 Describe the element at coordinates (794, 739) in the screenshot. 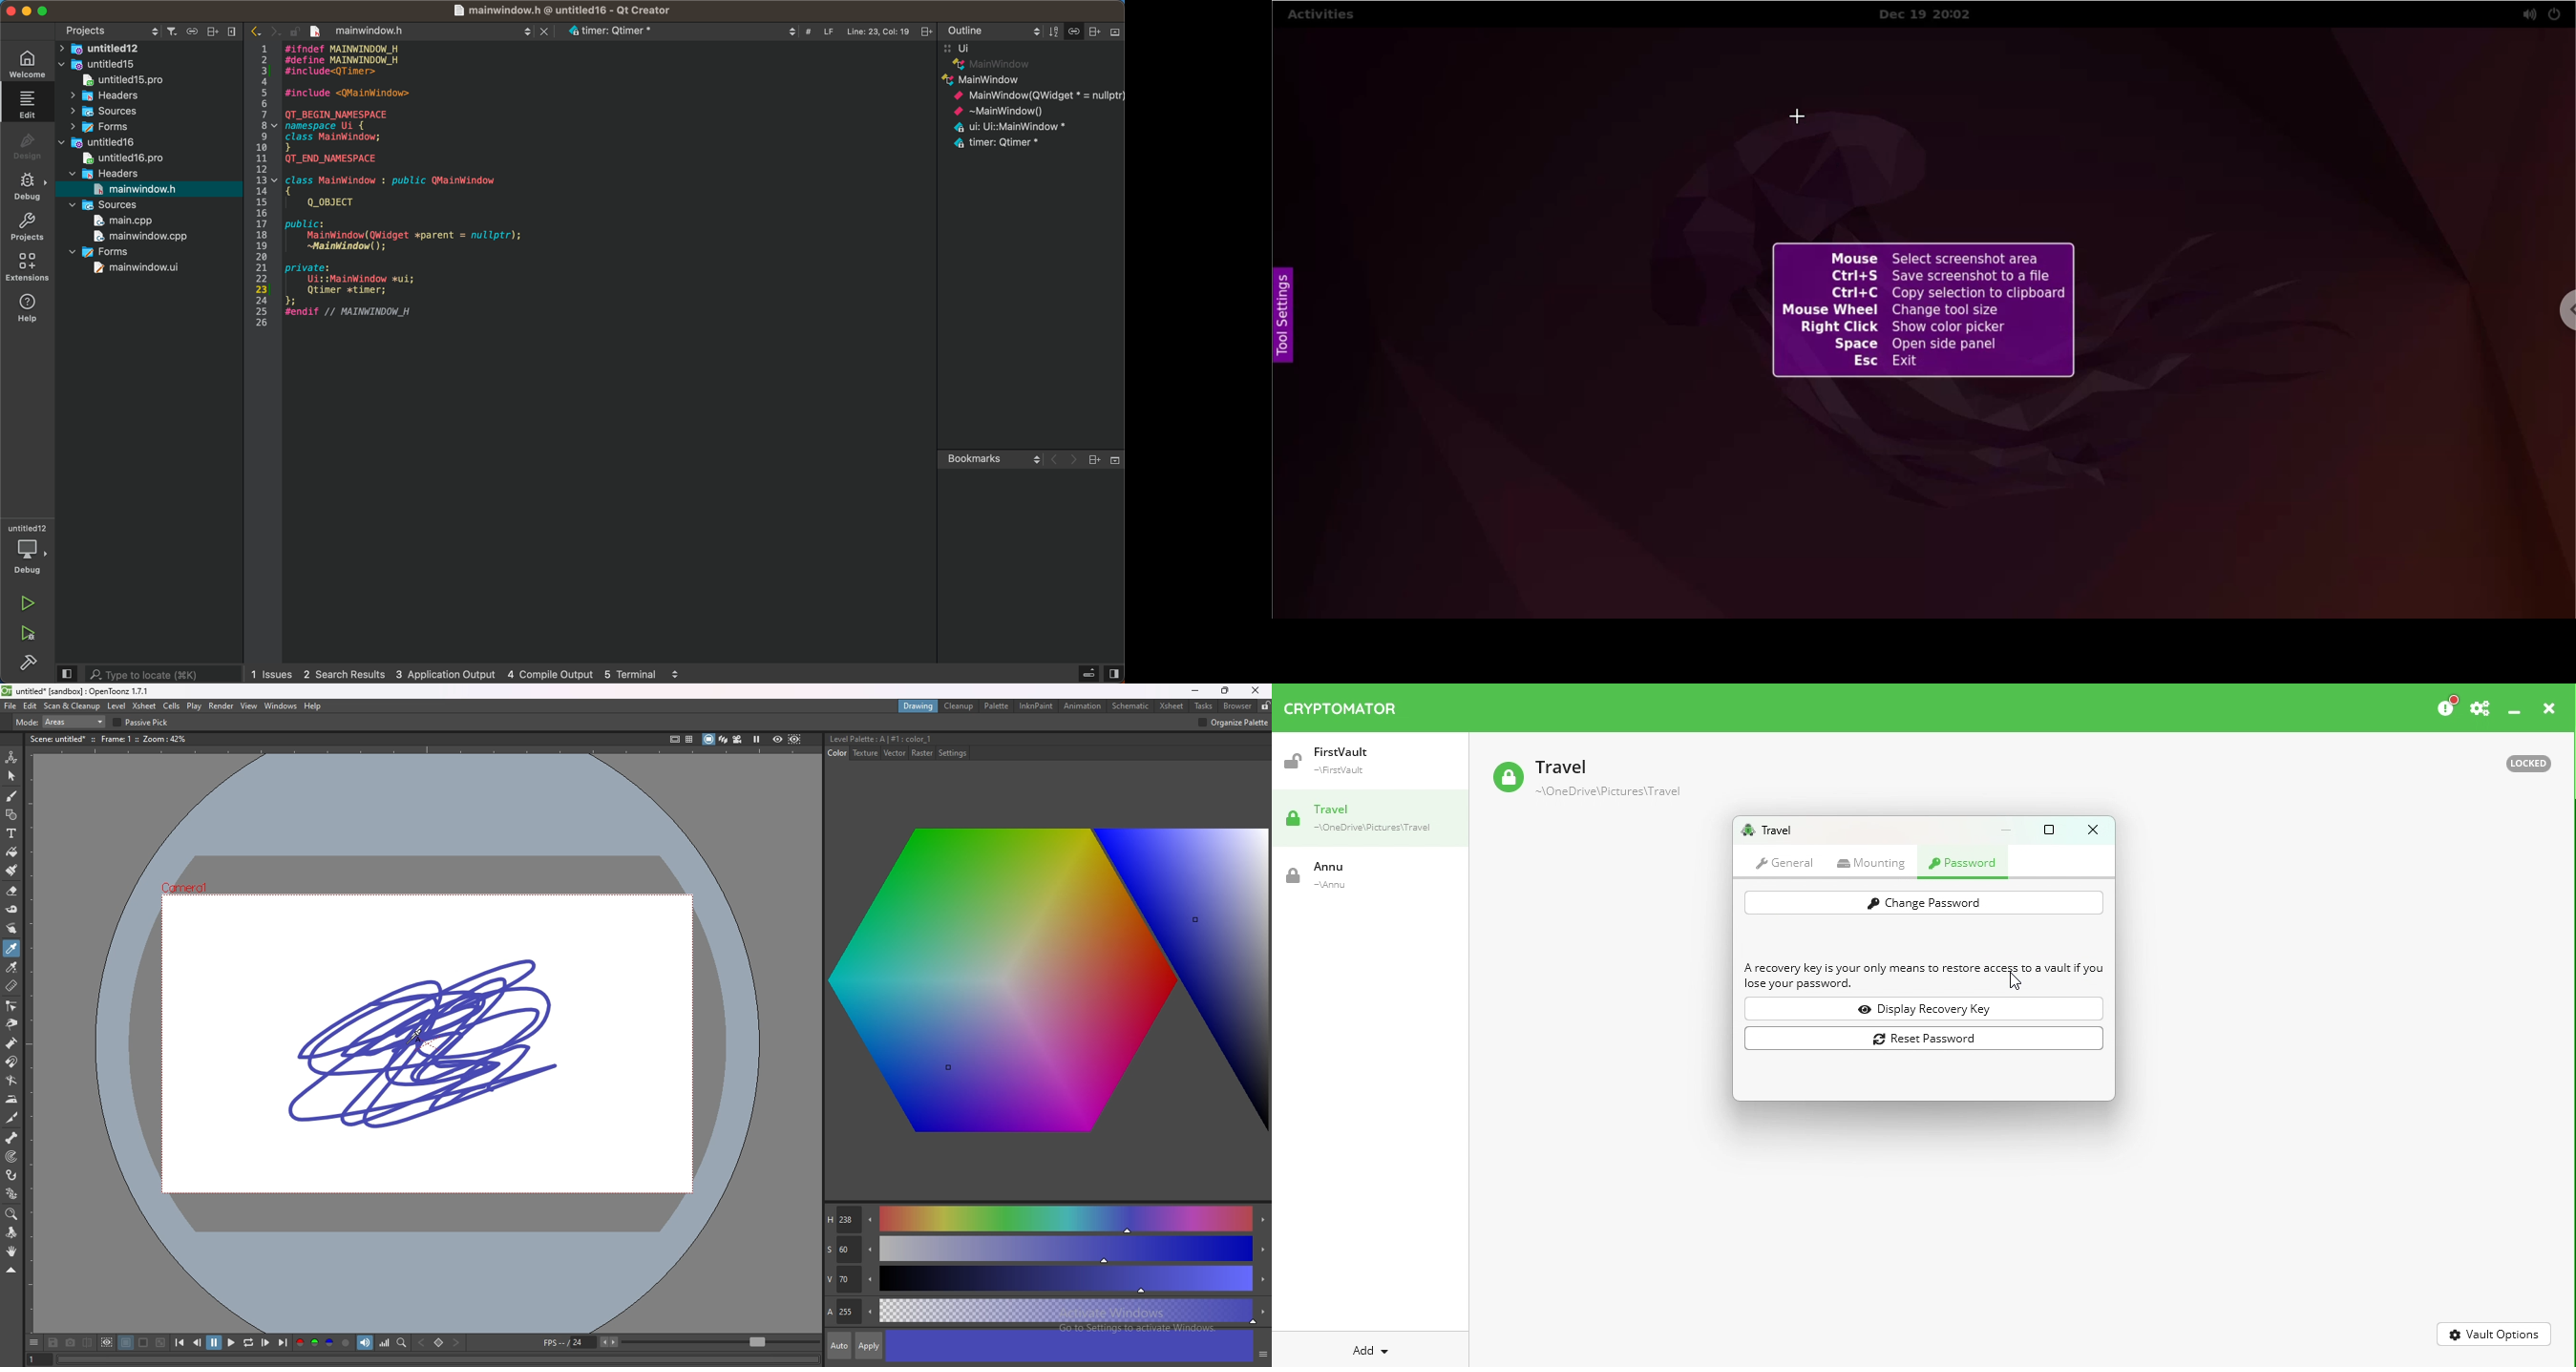

I see `sub camera preview` at that location.